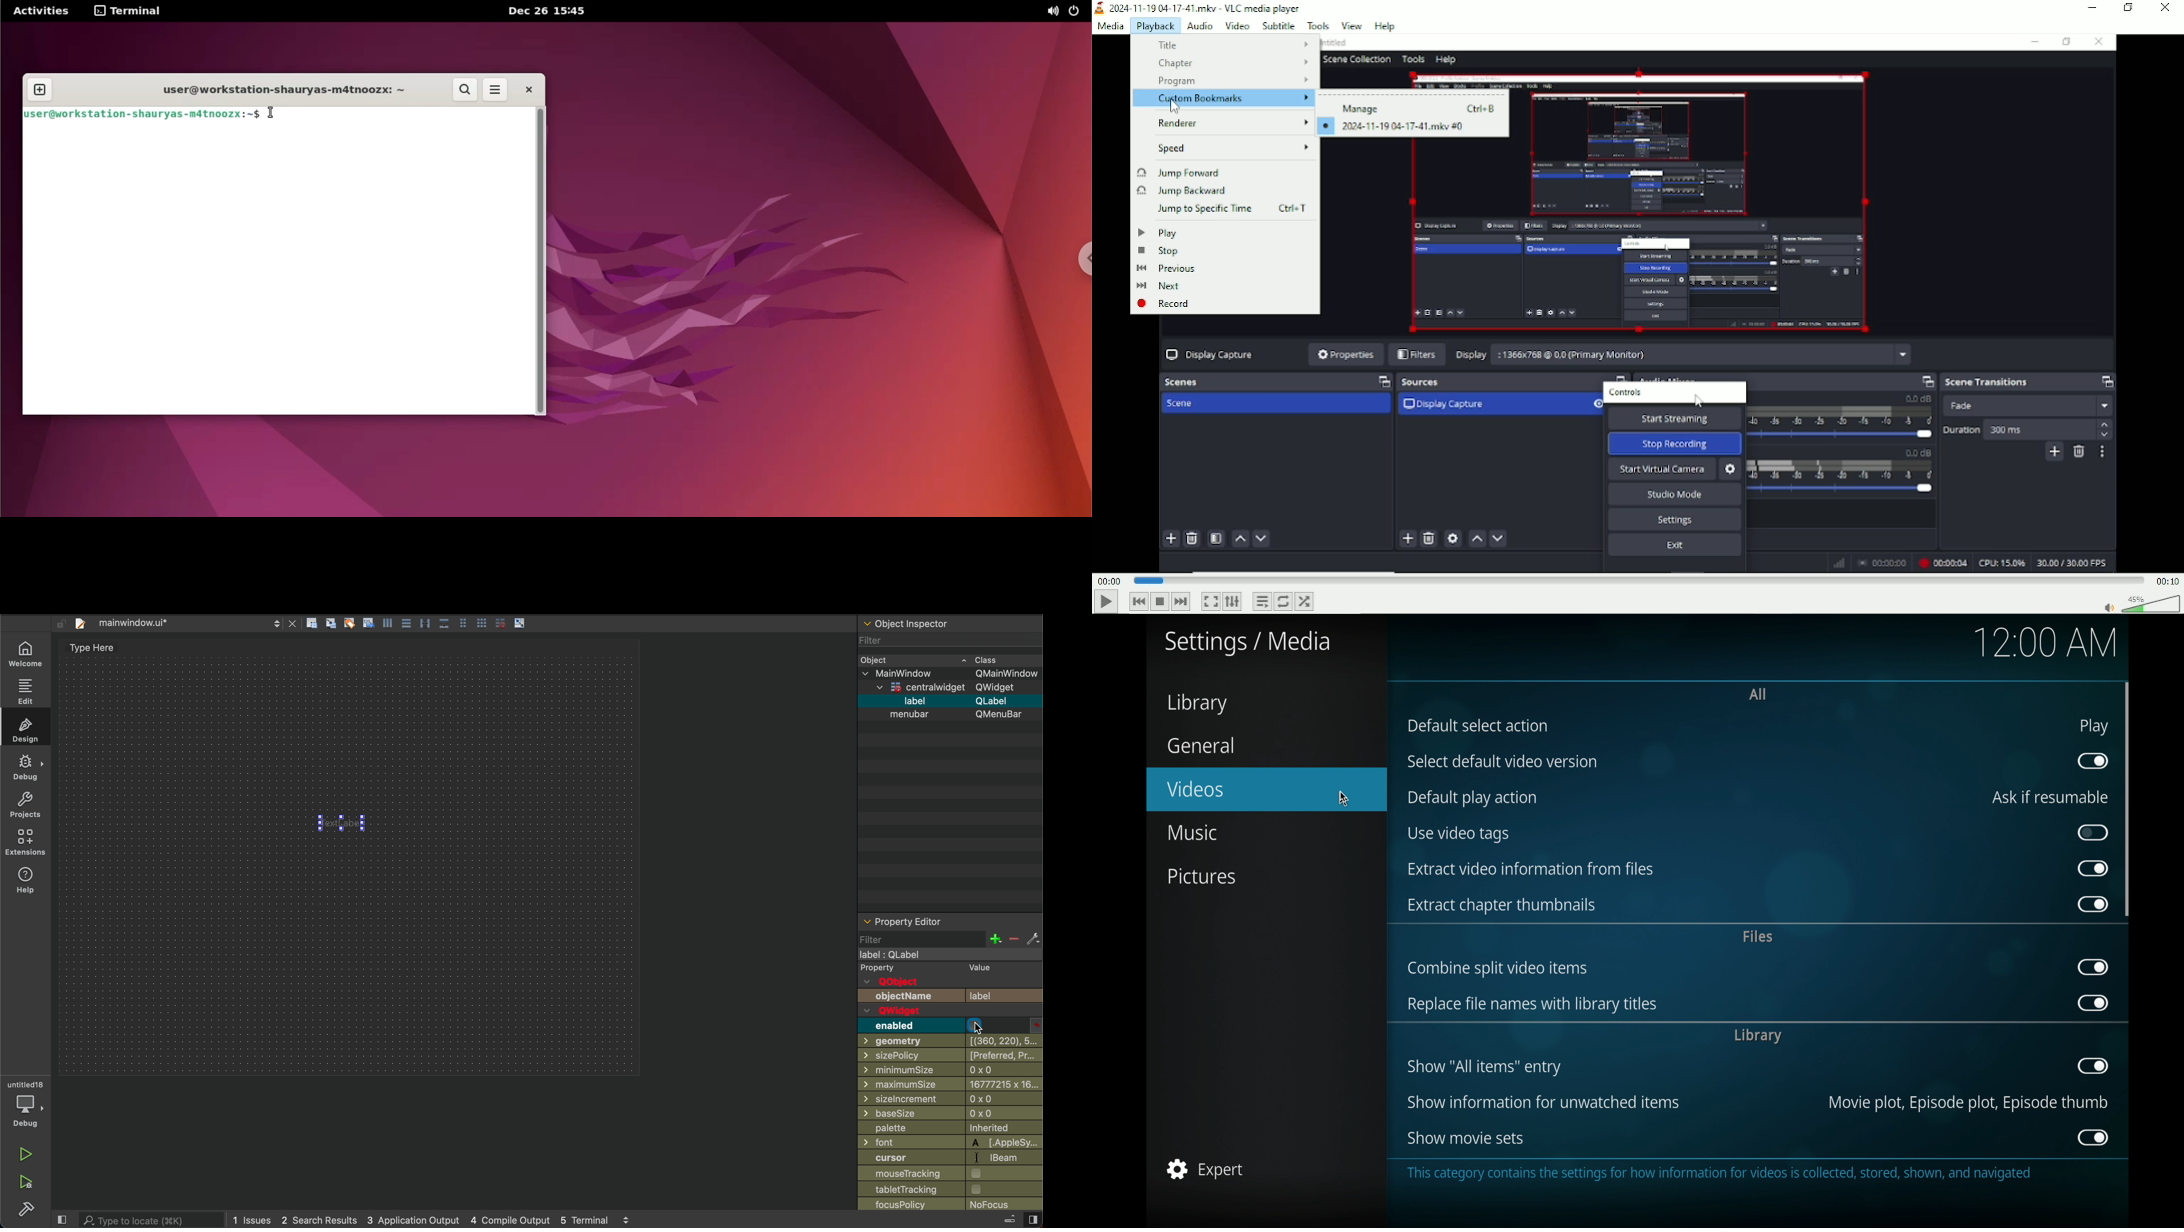 The height and width of the screenshot is (1232, 2184). What do you see at coordinates (992, 939) in the screenshot?
I see `increase` at bounding box center [992, 939].